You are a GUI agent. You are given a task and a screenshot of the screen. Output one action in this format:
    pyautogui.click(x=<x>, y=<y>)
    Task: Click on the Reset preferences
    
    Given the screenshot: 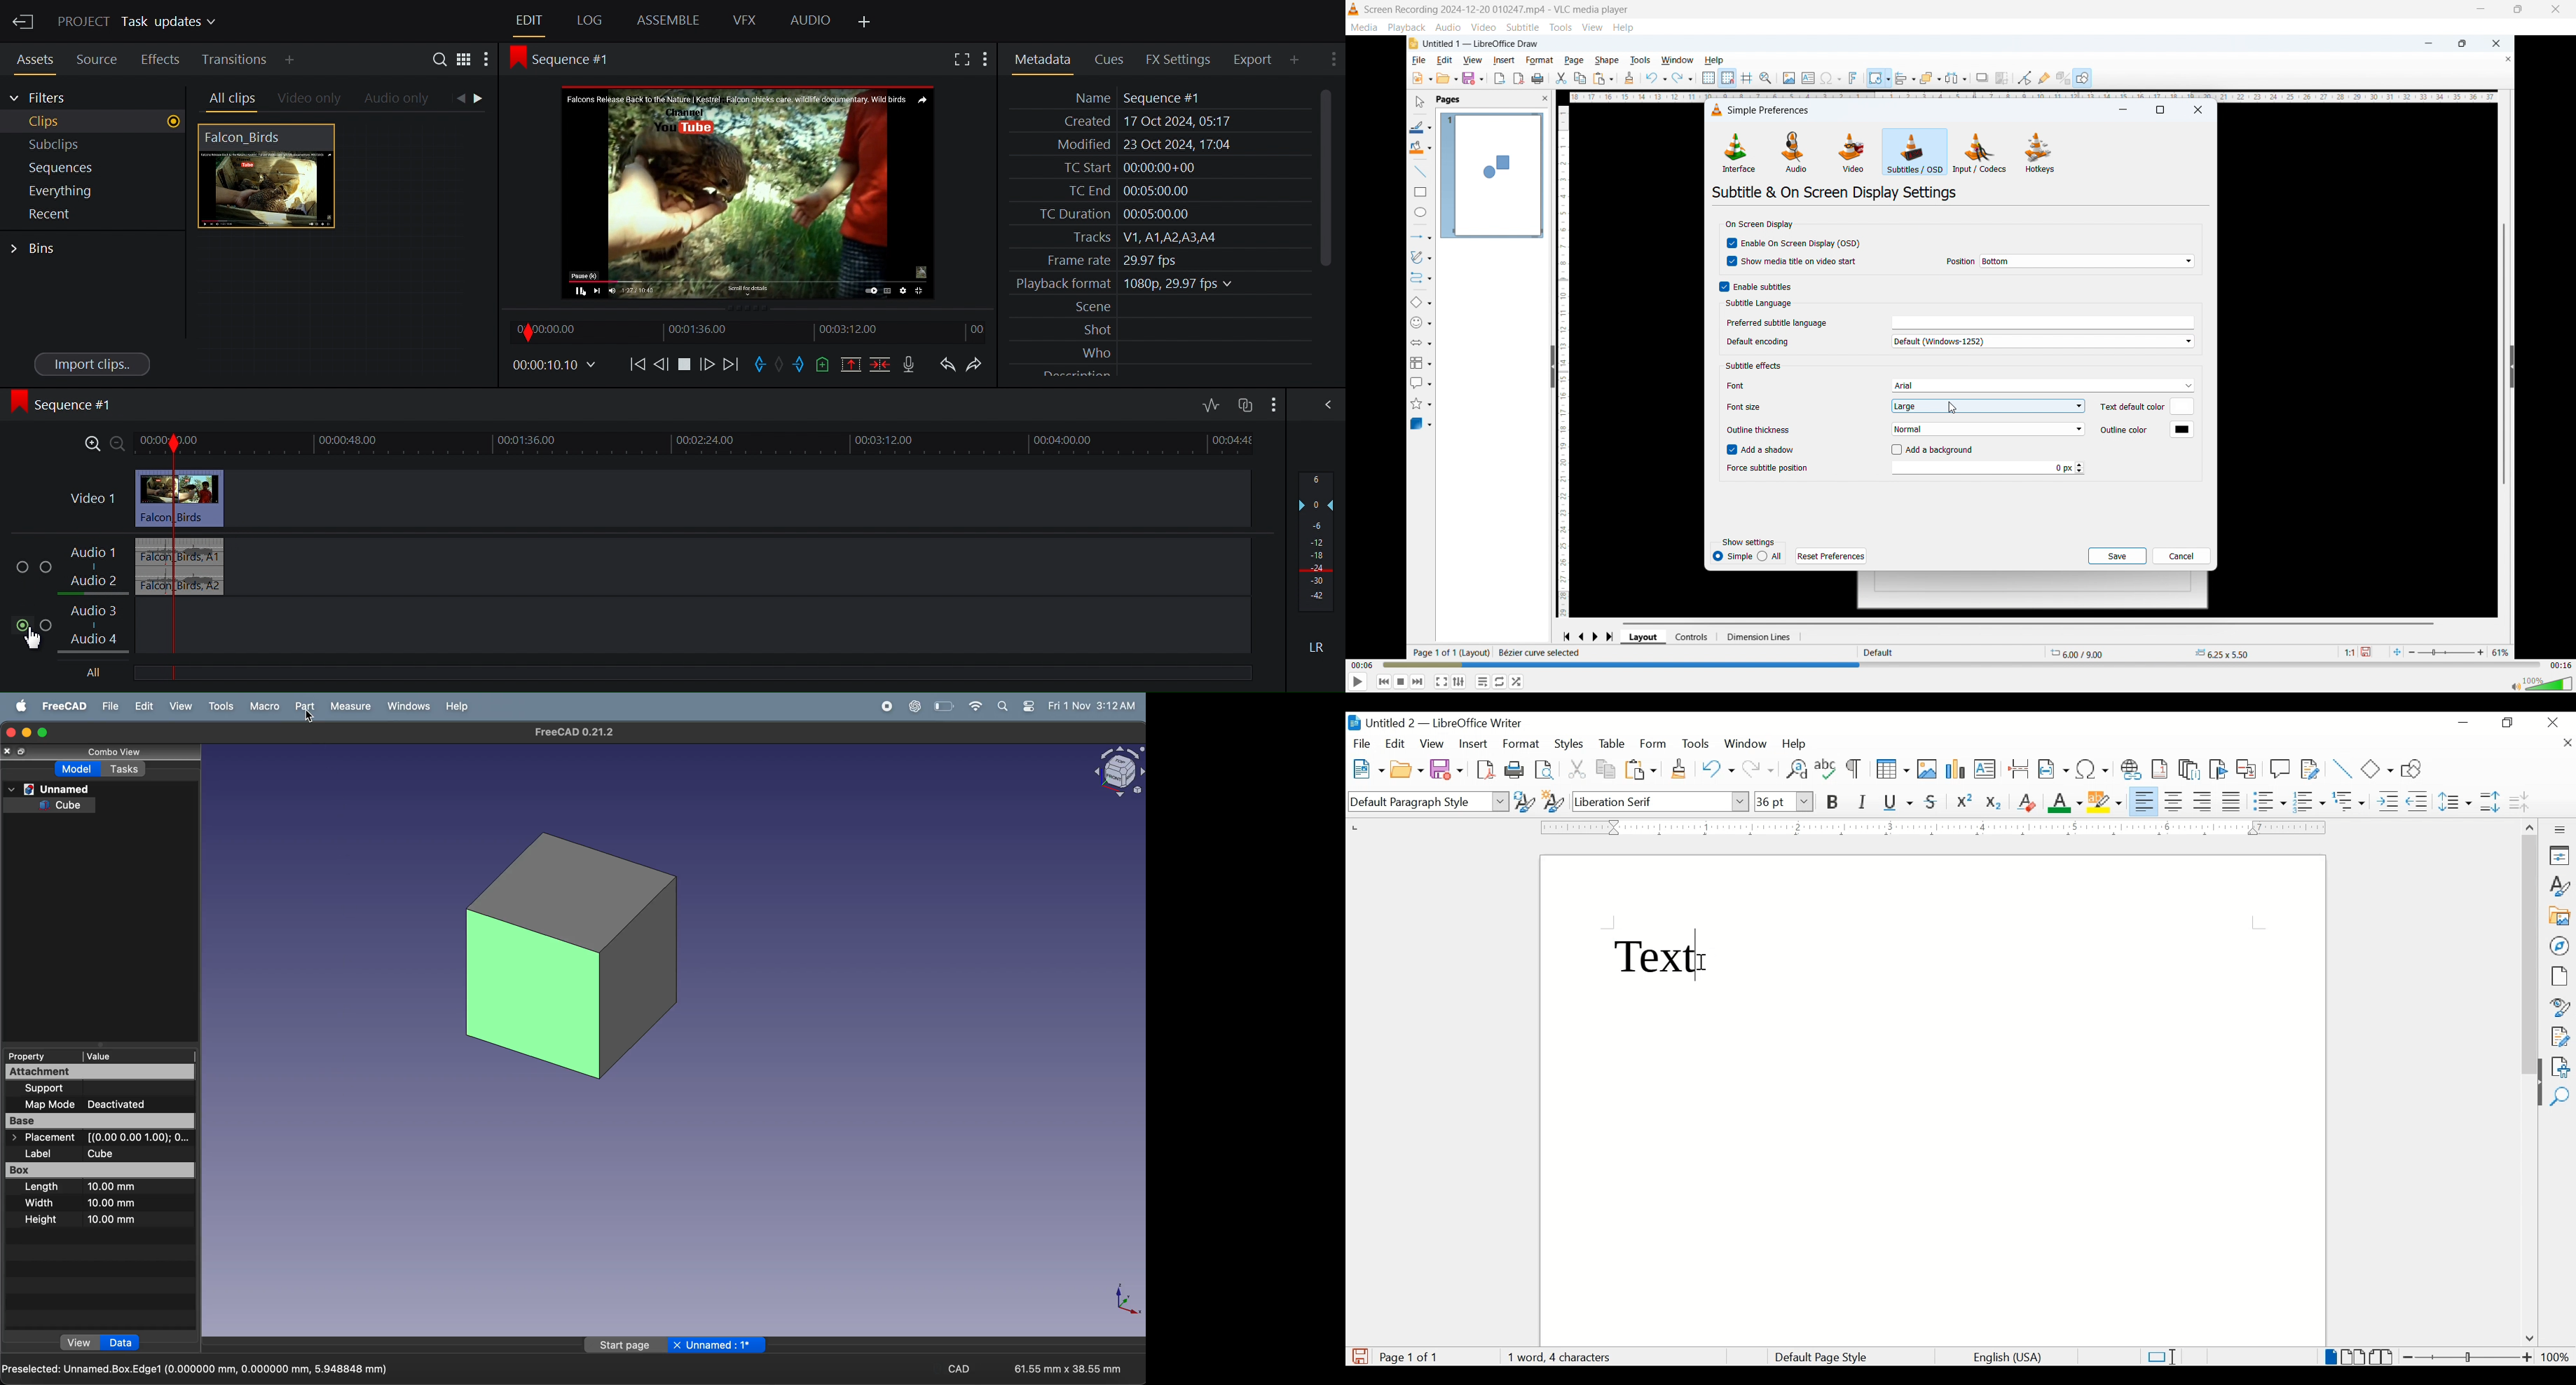 What is the action you would take?
    pyautogui.click(x=1831, y=555)
    